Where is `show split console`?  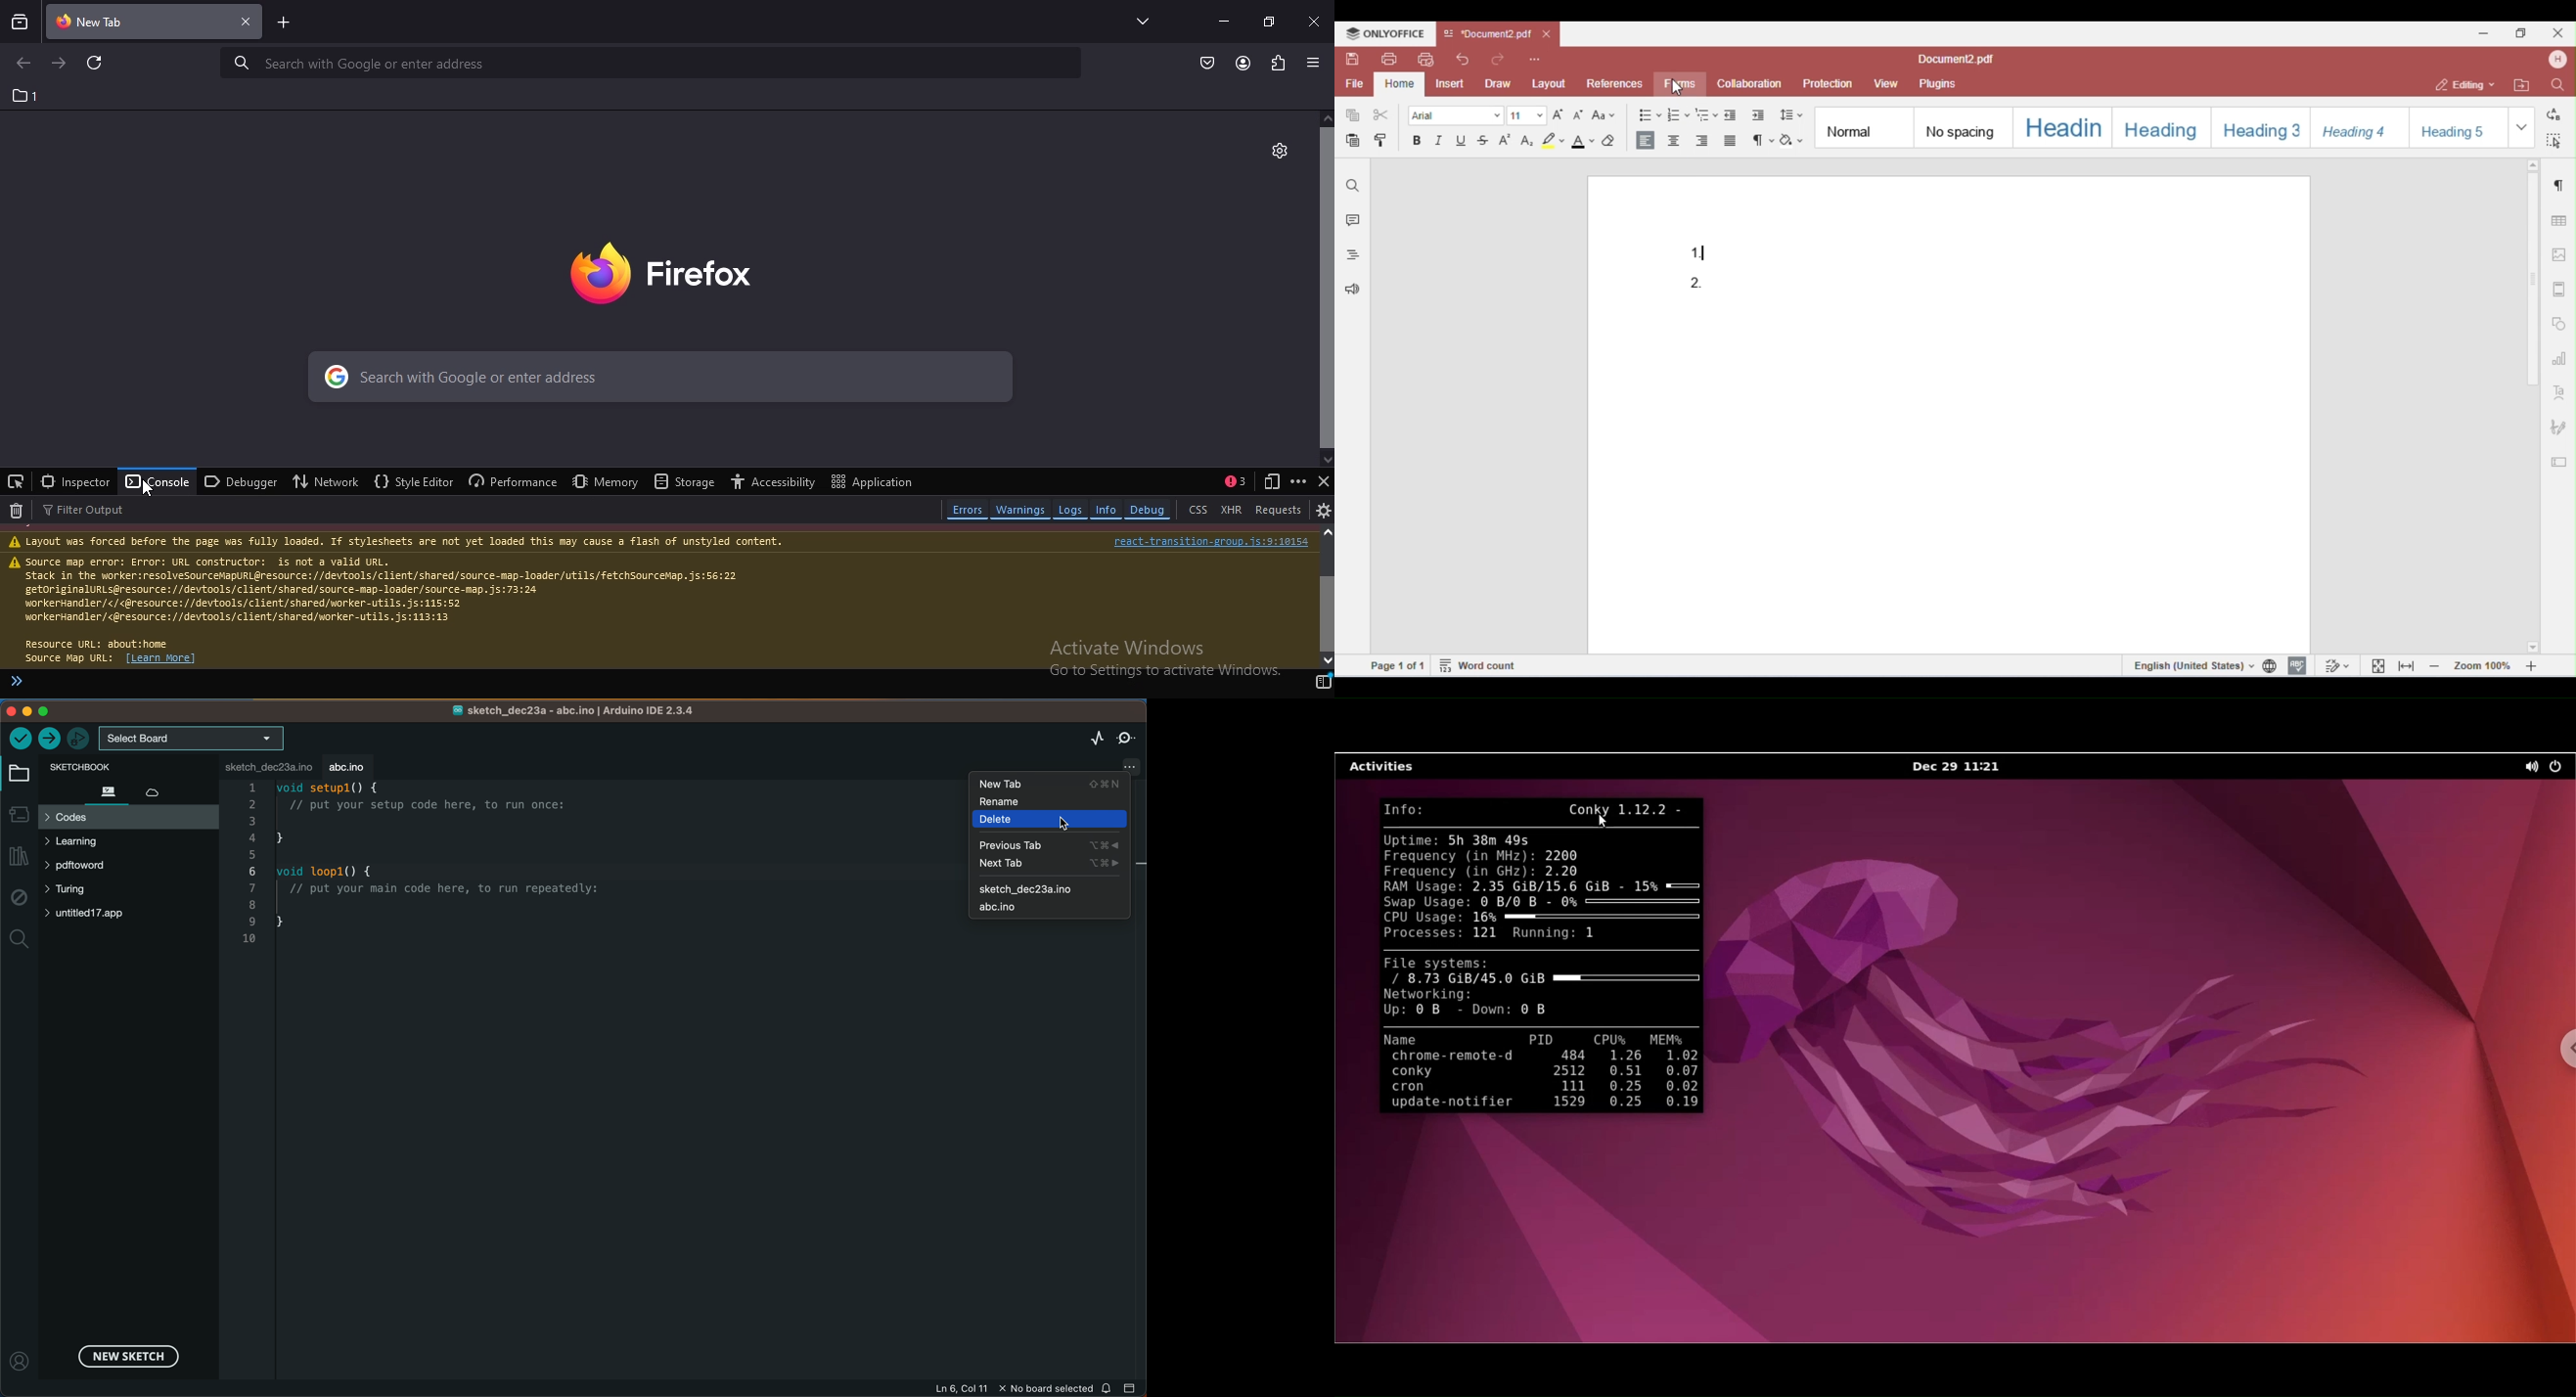
show split console is located at coordinates (1233, 480).